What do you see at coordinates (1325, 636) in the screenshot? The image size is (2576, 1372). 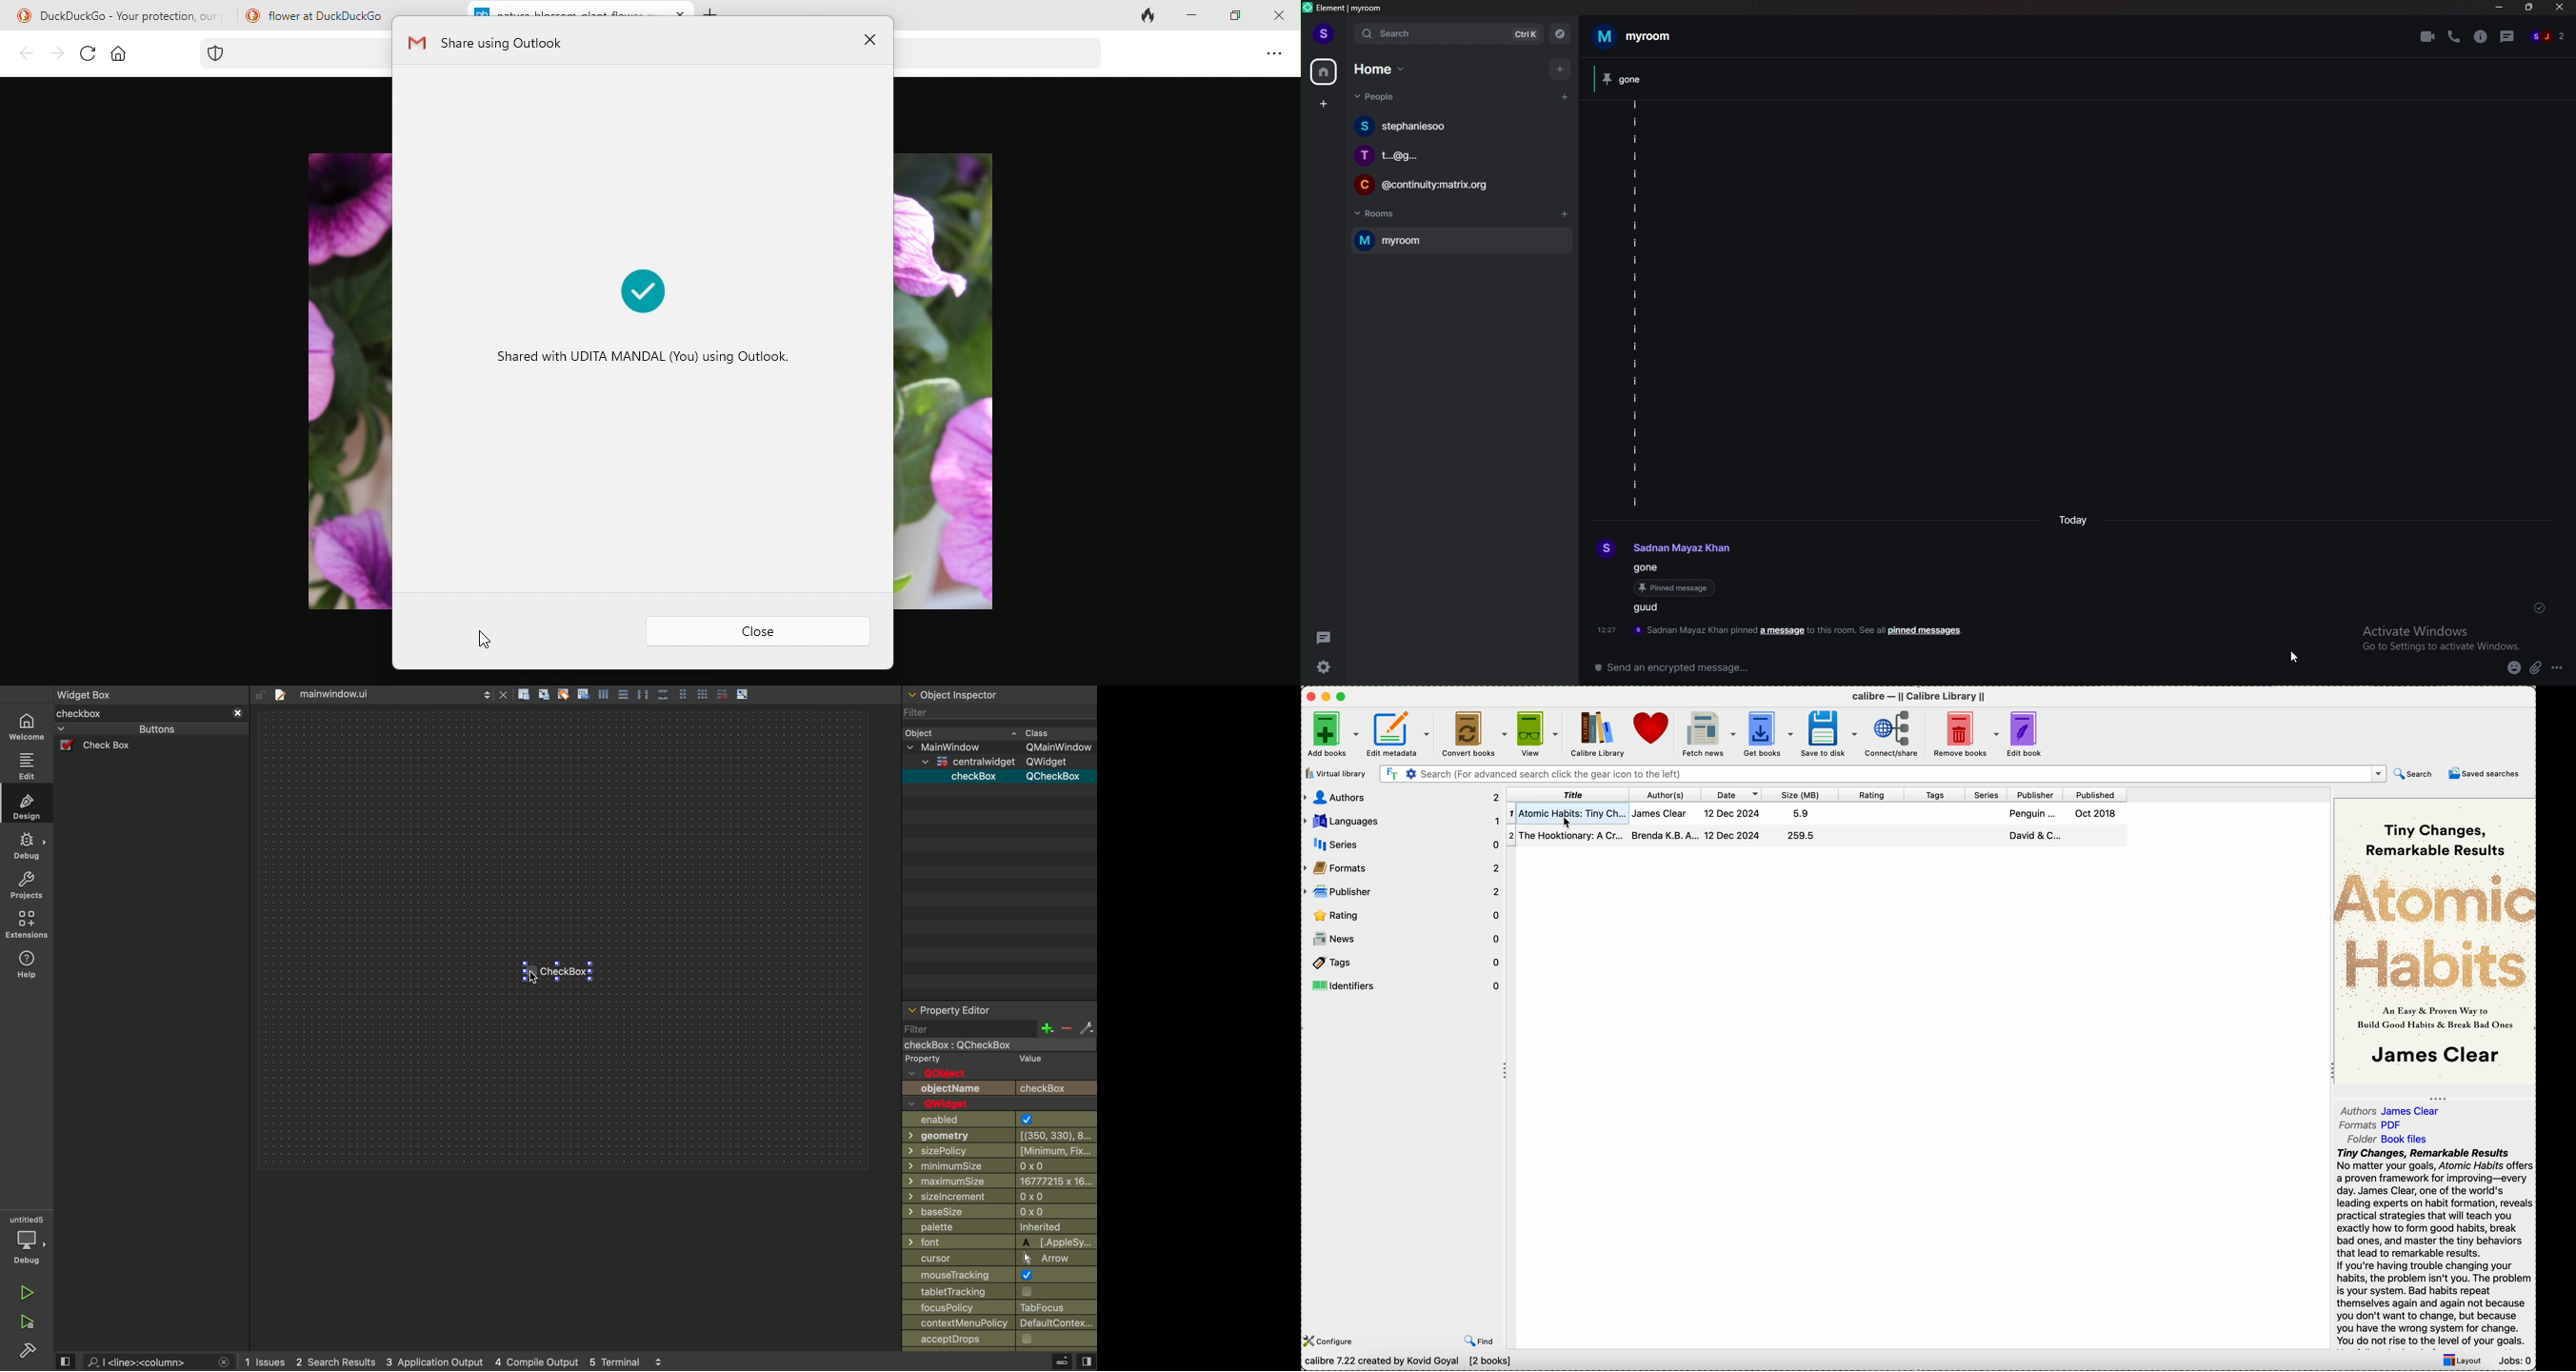 I see `threads` at bounding box center [1325, 636].